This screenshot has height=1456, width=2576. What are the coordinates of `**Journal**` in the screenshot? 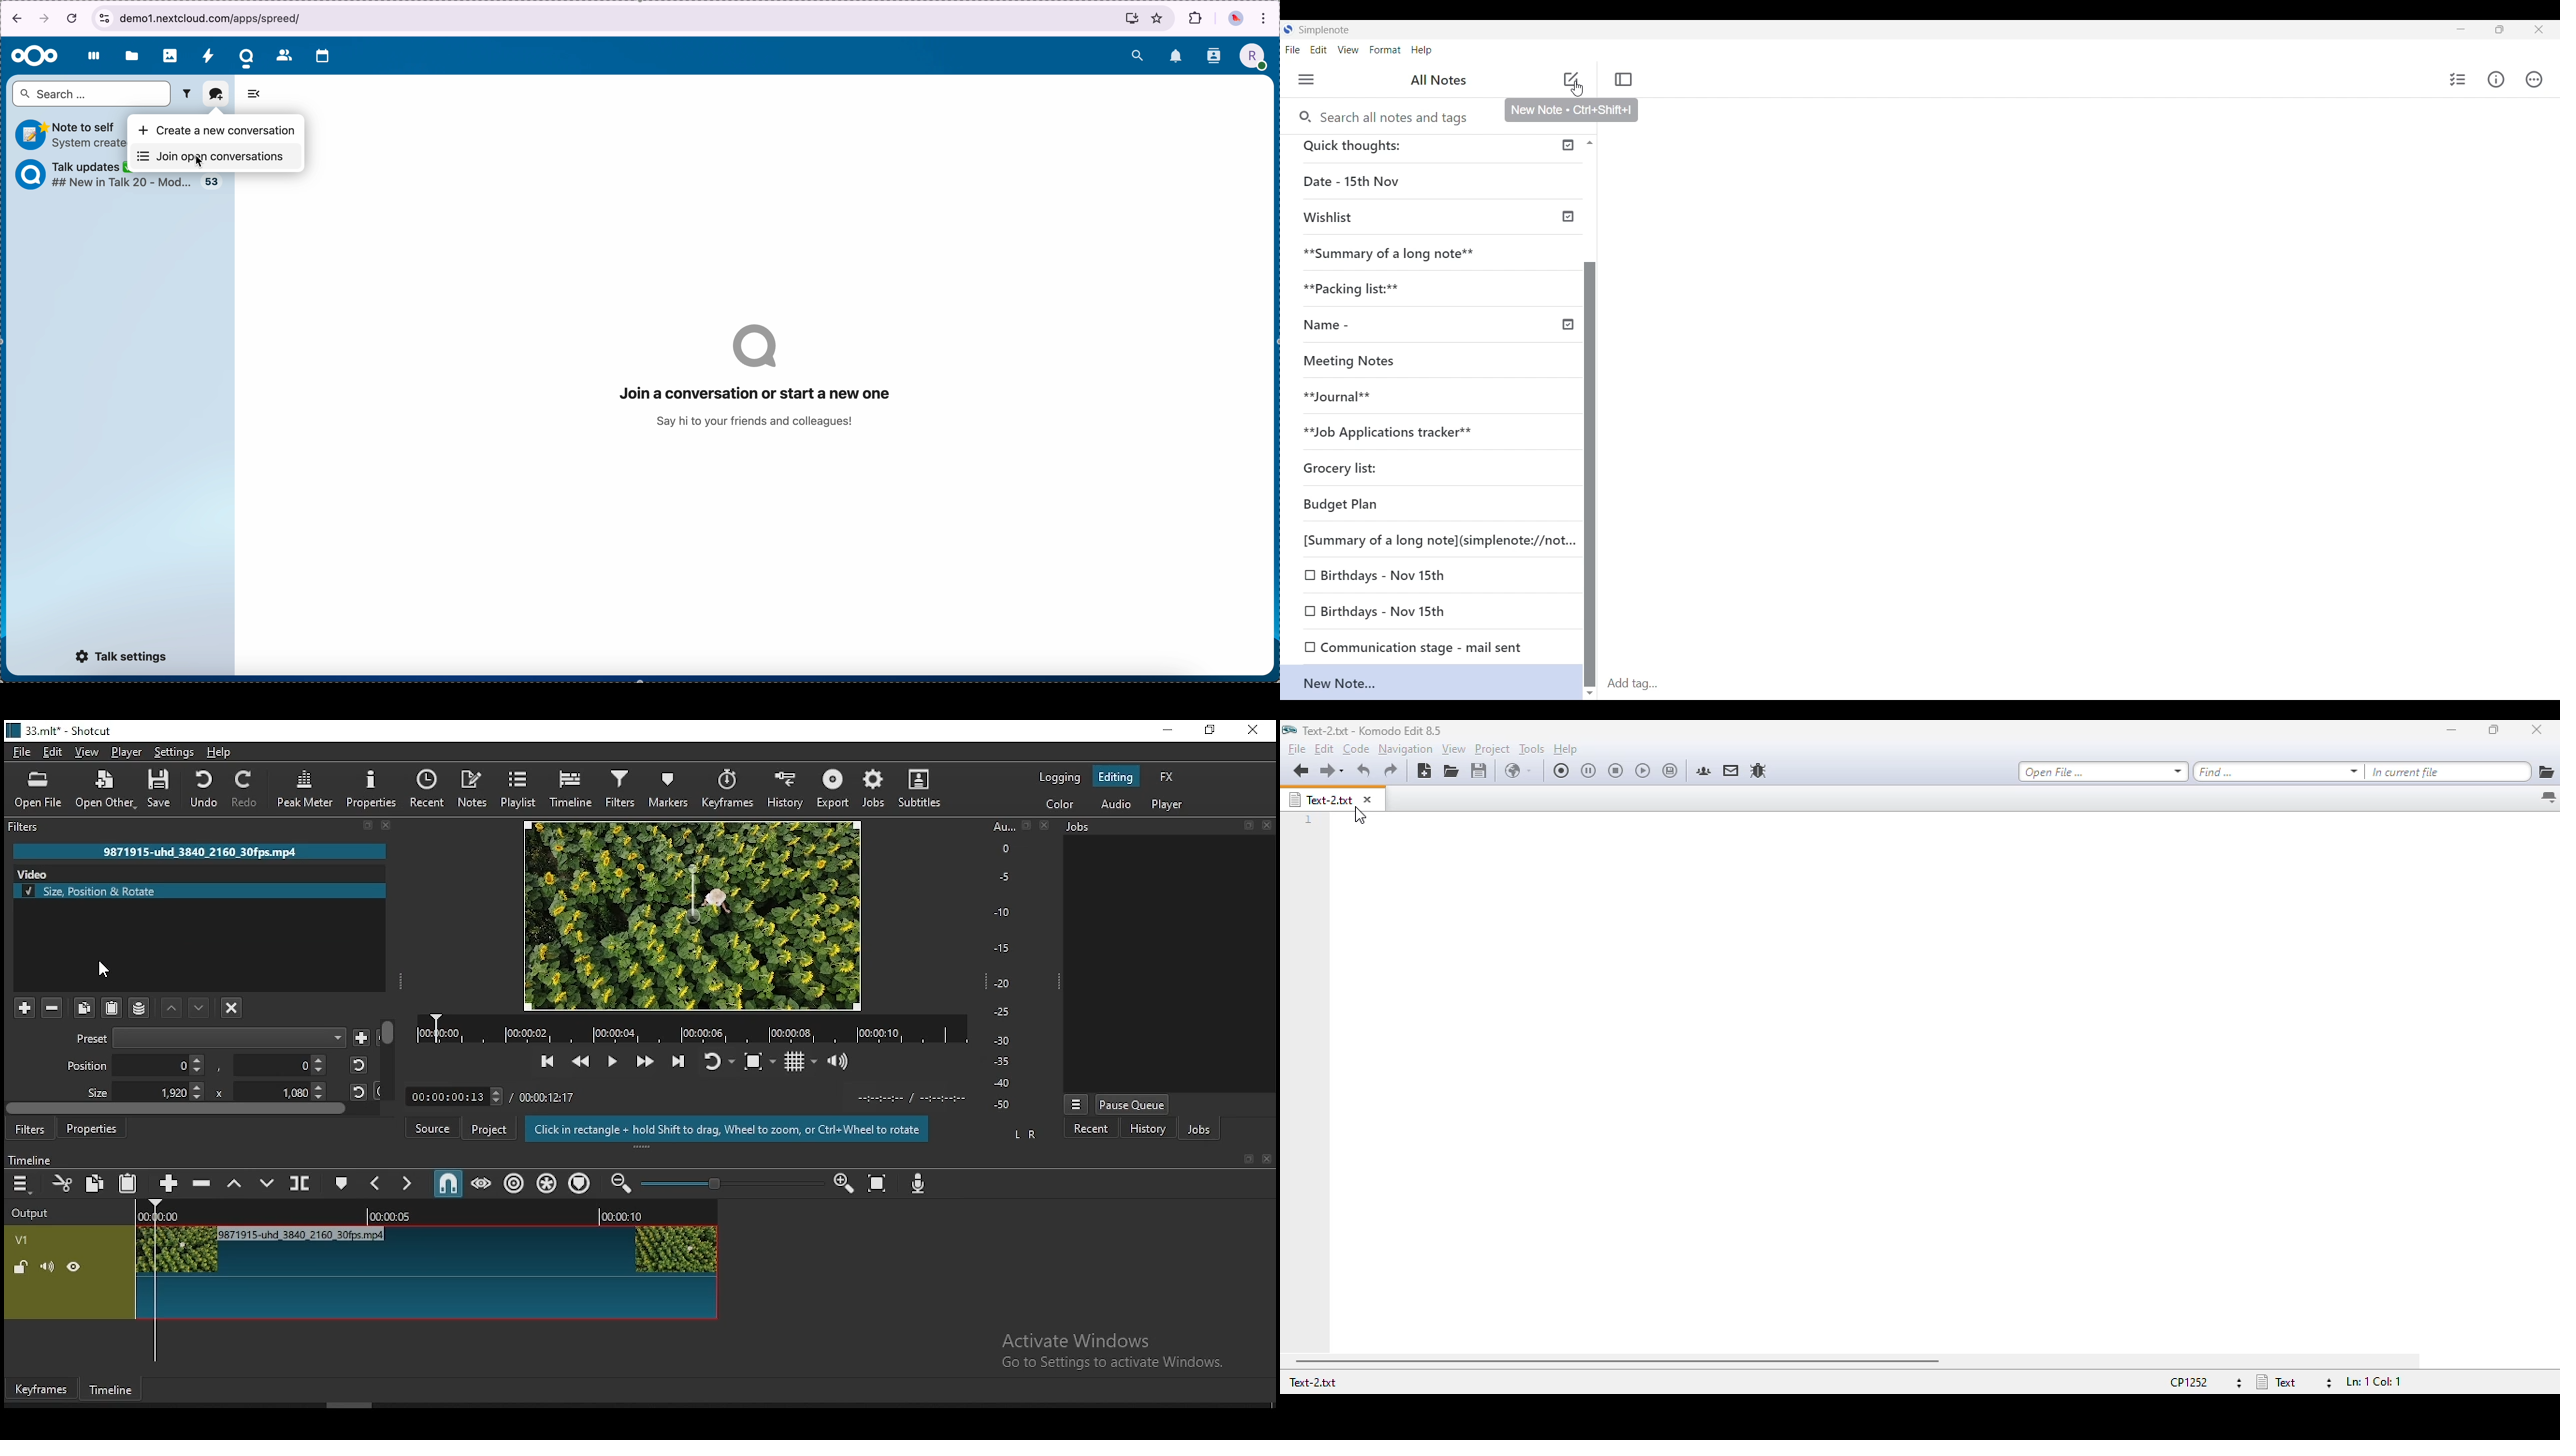 It's located at (1427, 395).